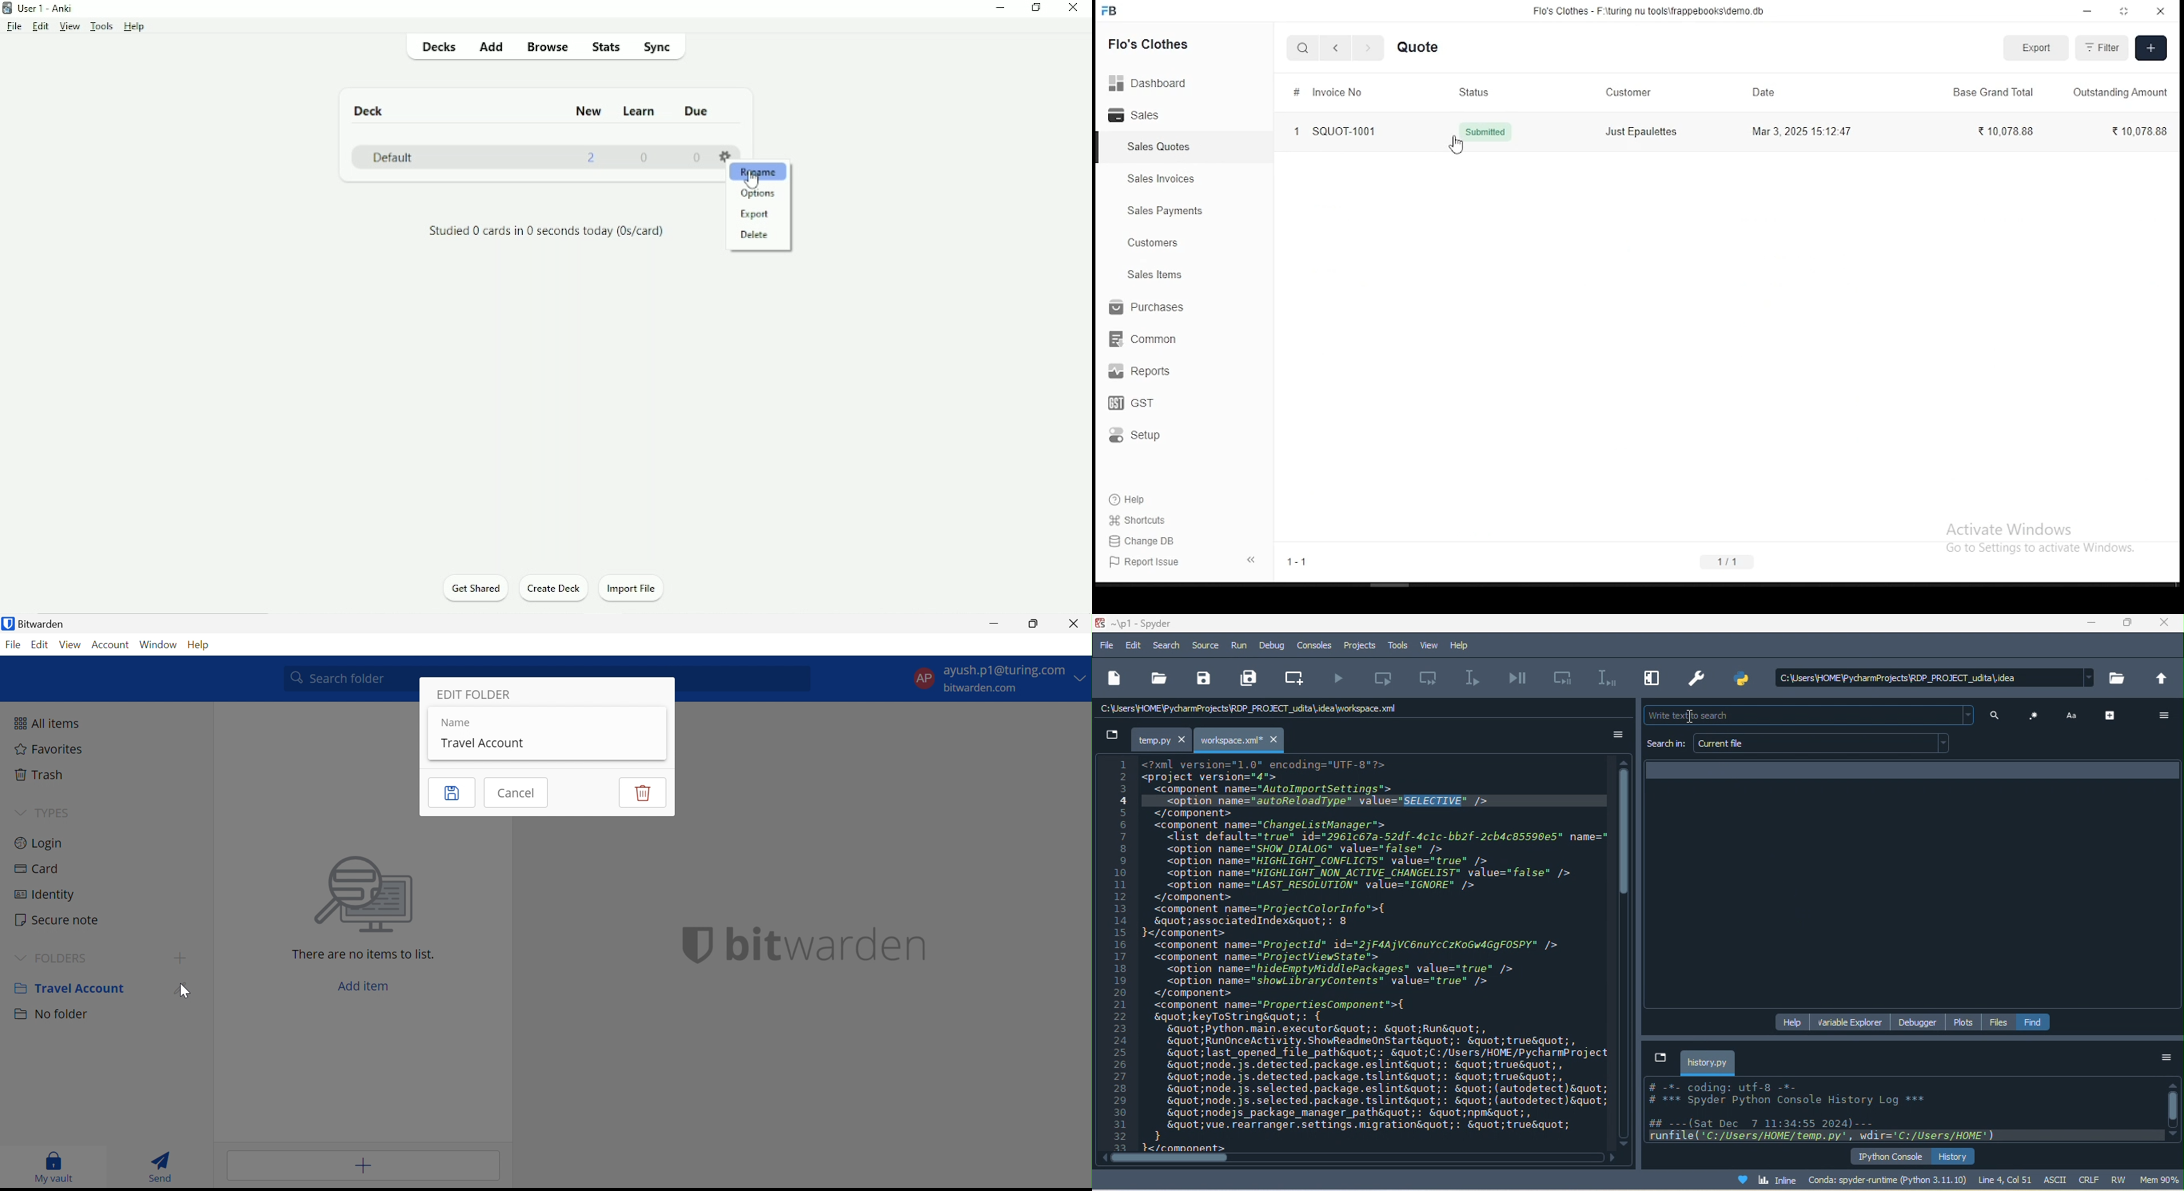 The image size is (2184, 1204). I want to click on Edit, so click(41, 26).